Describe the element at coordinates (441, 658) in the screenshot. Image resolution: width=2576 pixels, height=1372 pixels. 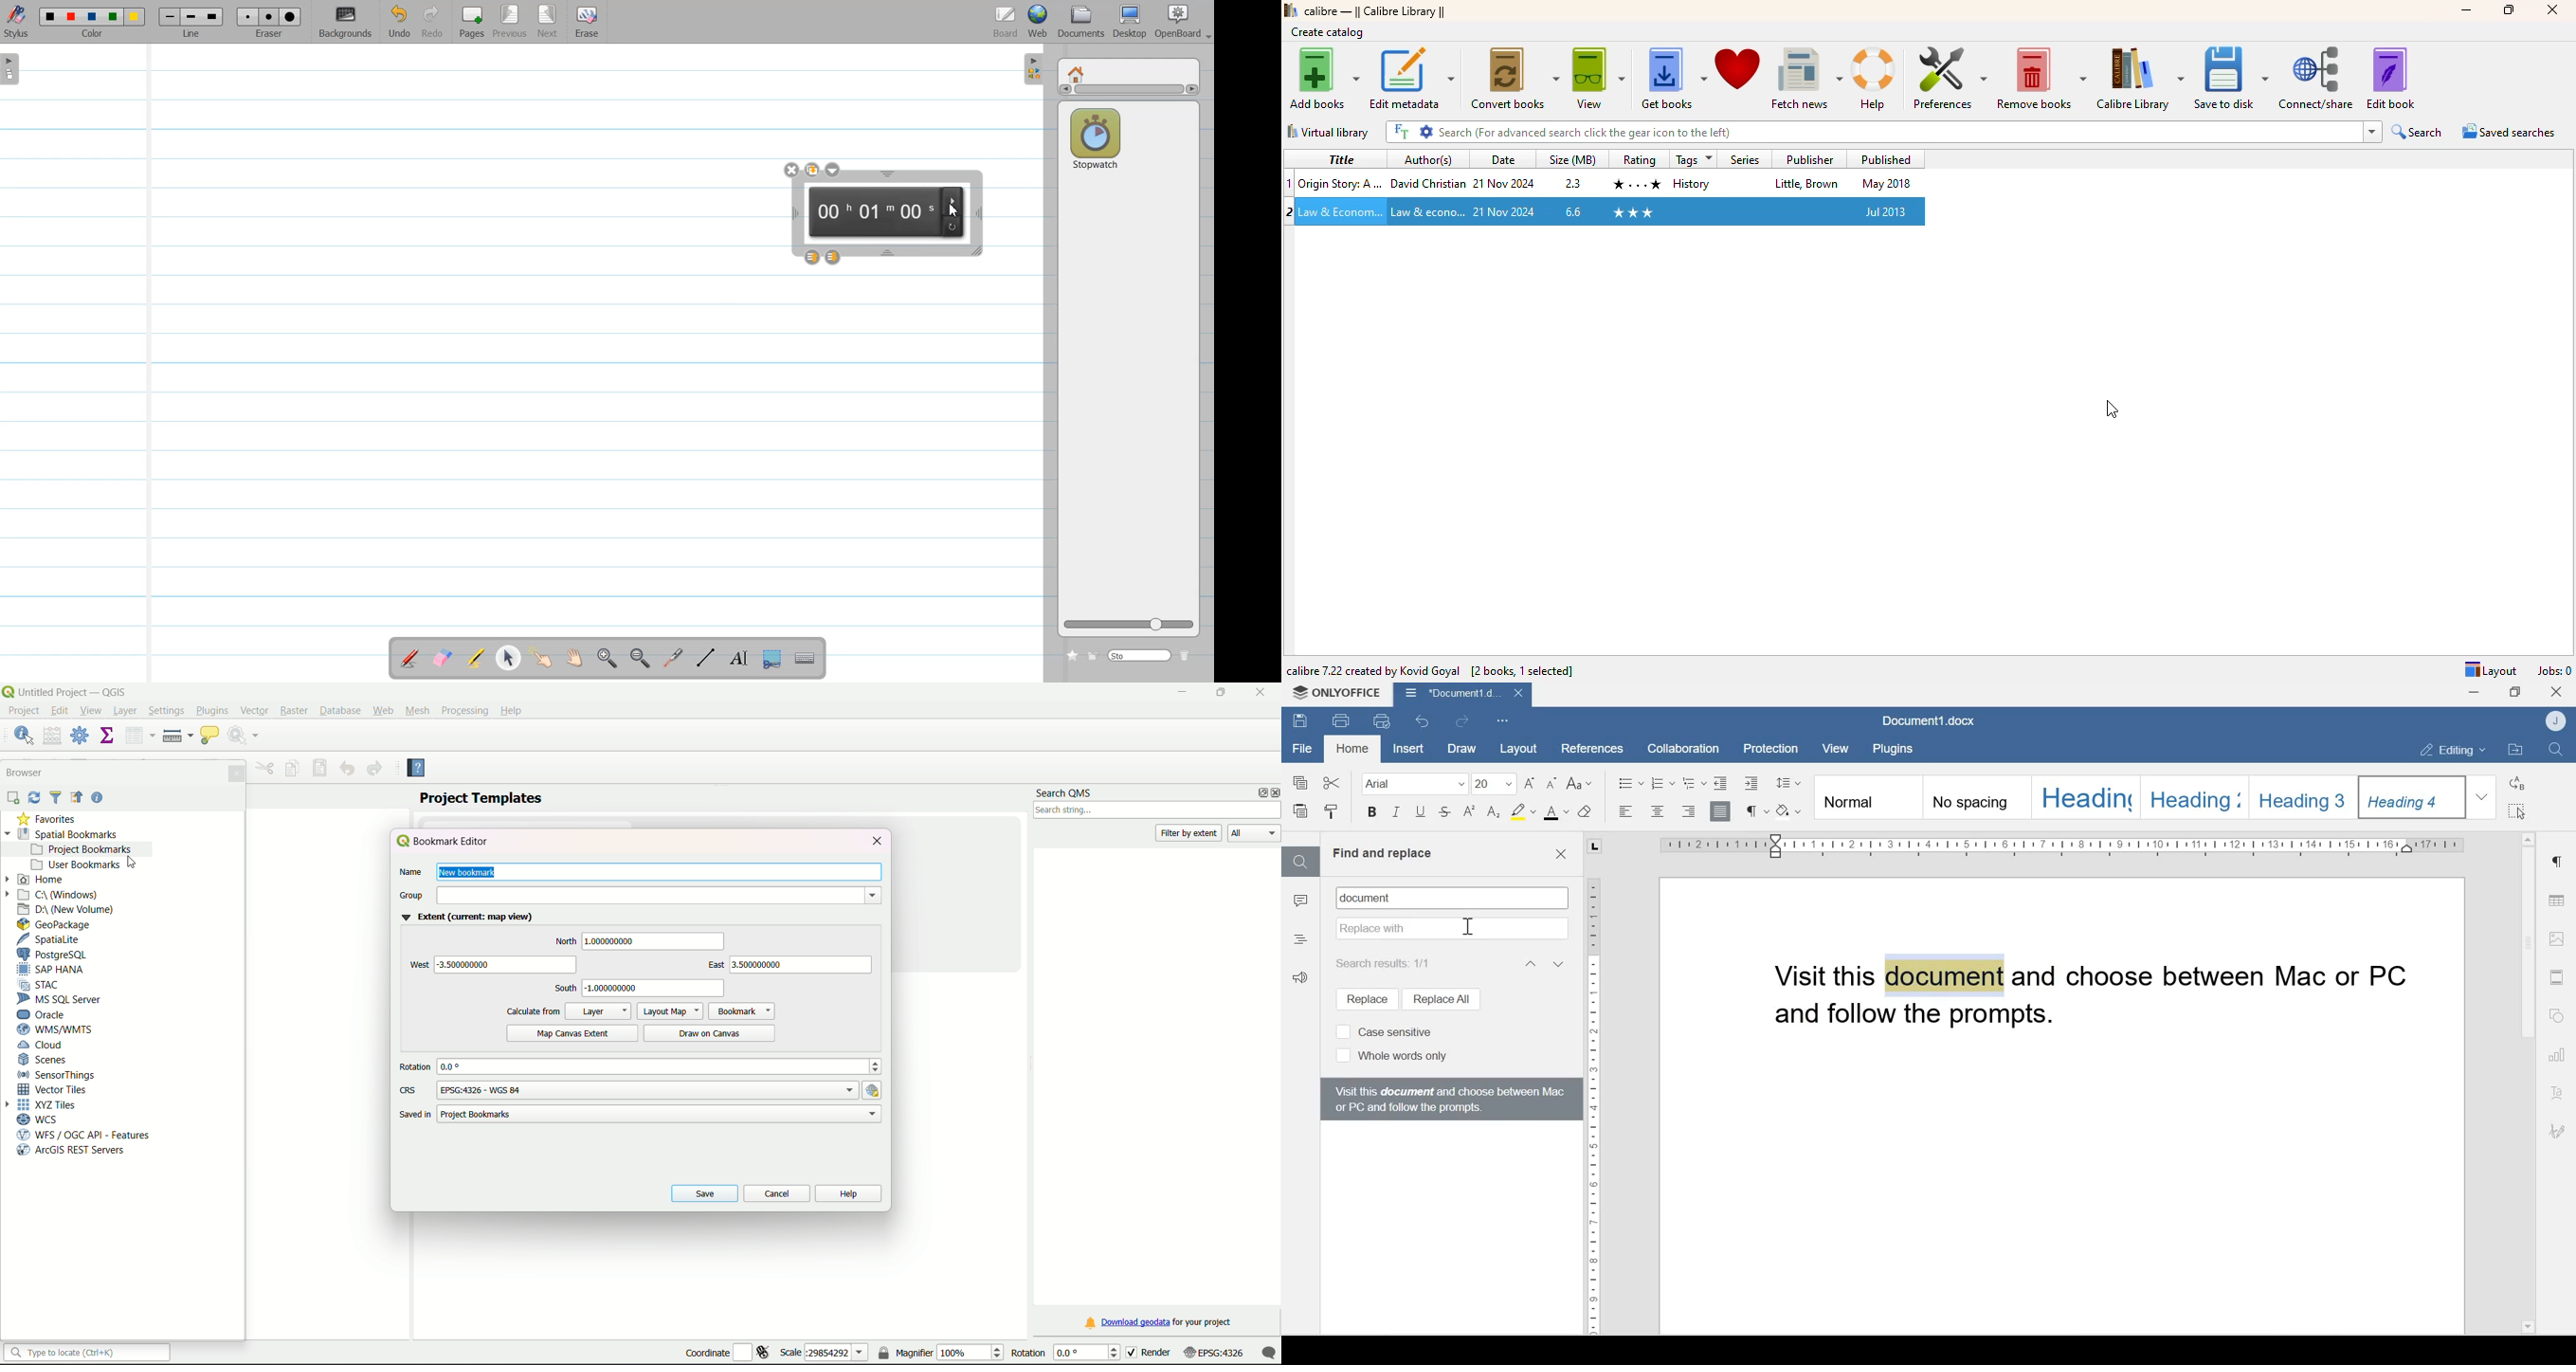
I see `Erase annotation` at that location.